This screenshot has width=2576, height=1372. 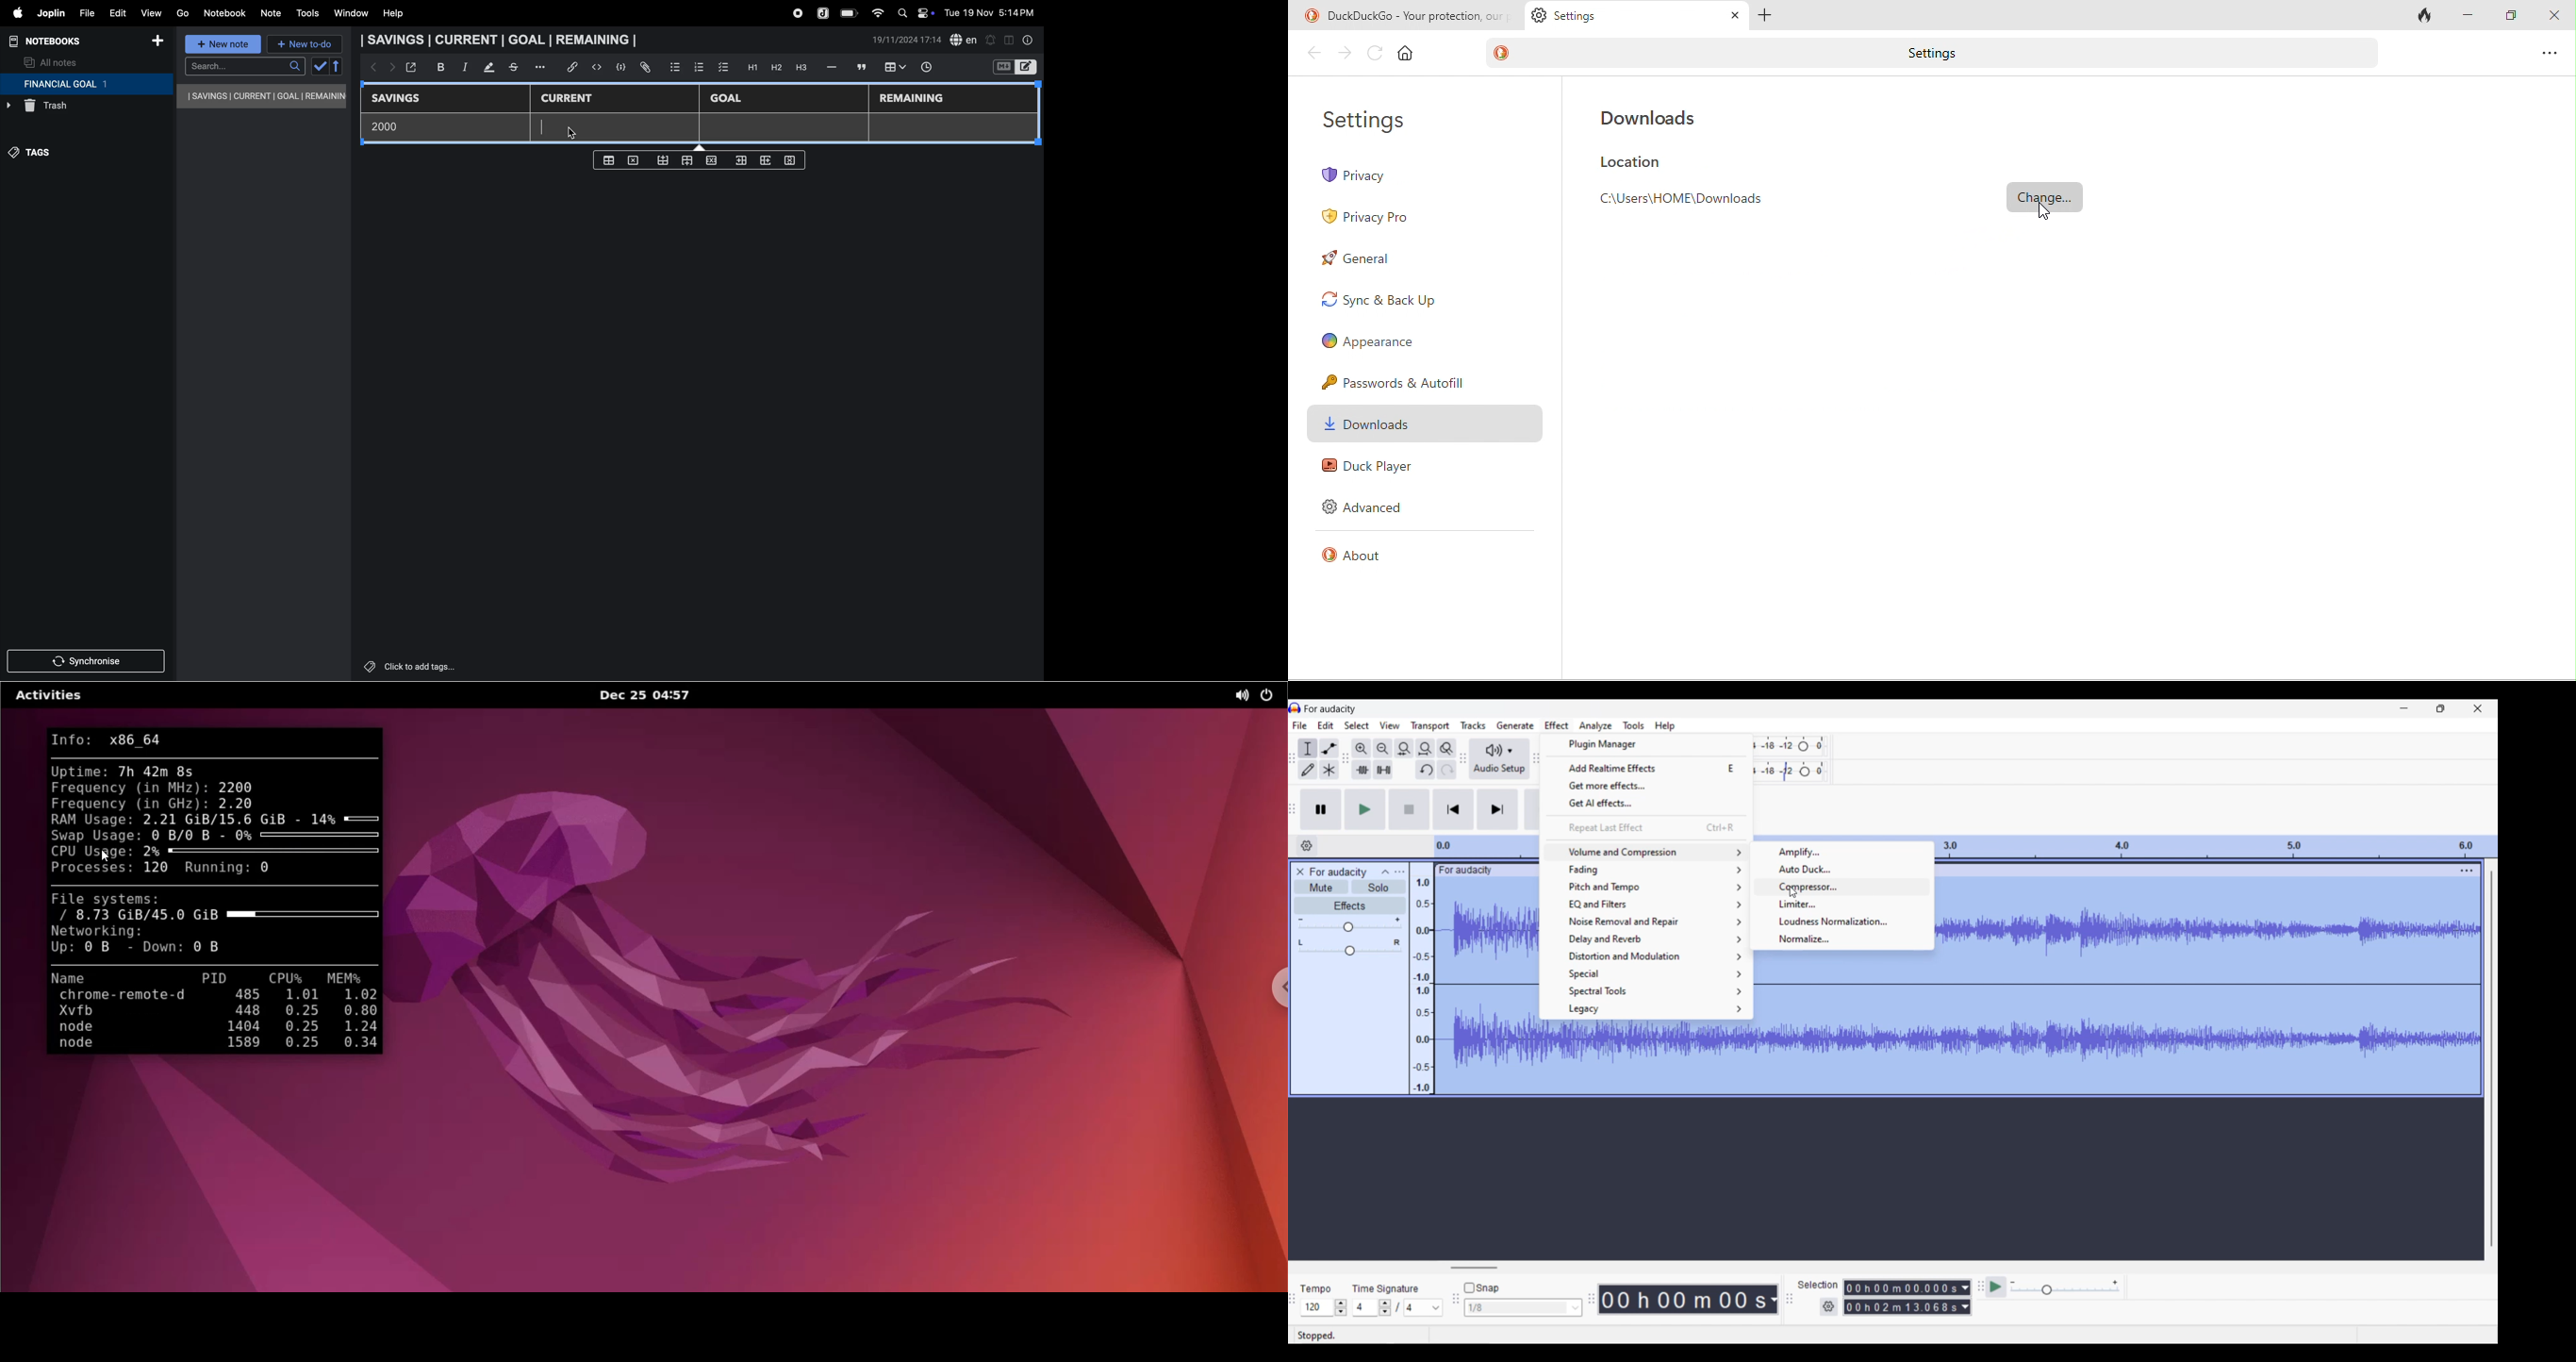 I want to click on Plugin manager, so click(x=1647, y=744).